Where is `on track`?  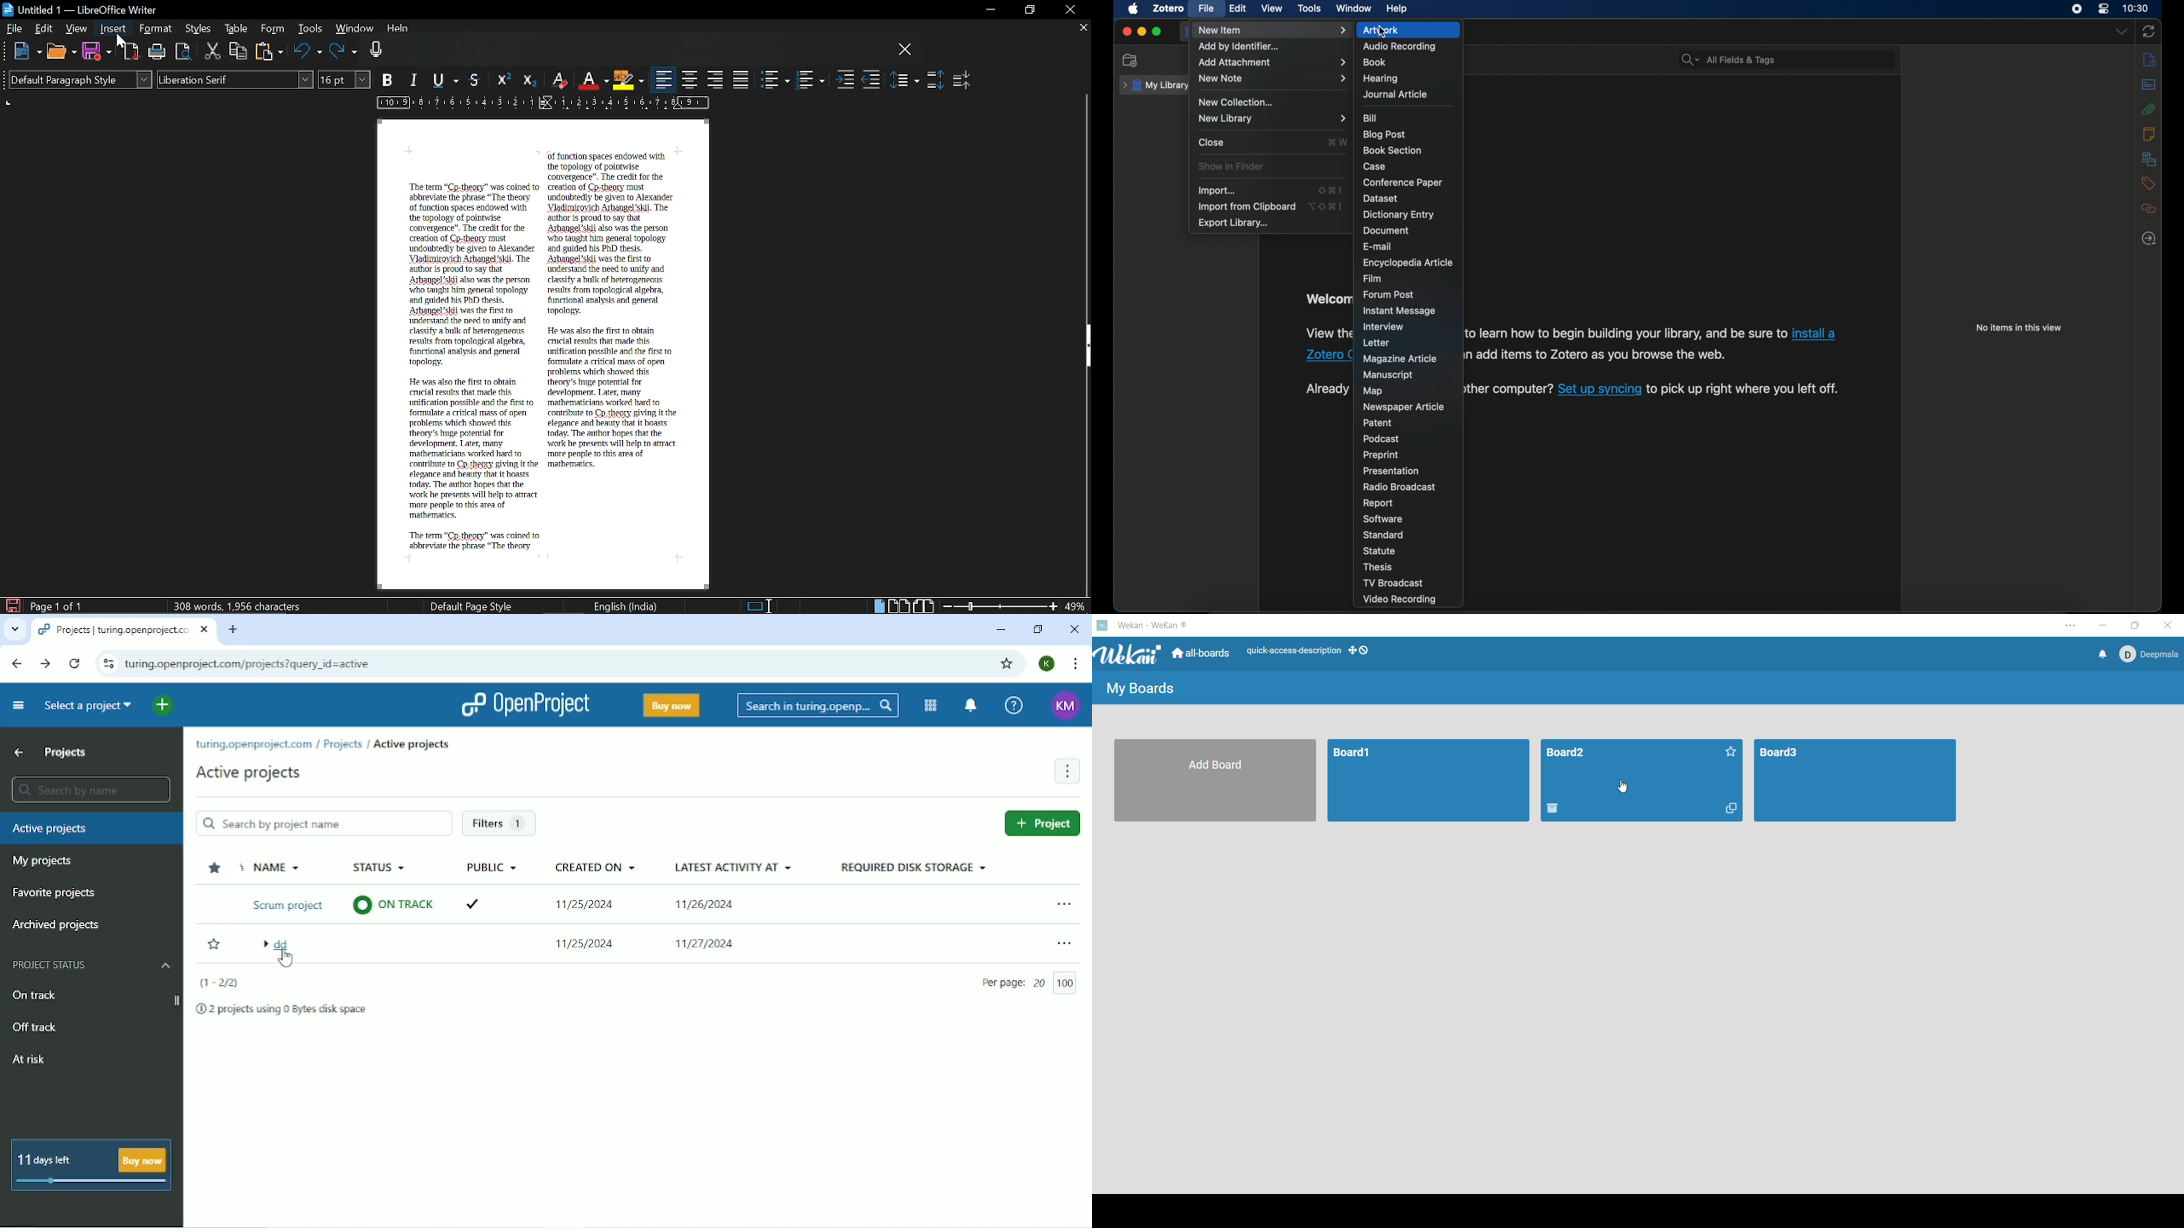
on track is located at coordinates (392, 904).